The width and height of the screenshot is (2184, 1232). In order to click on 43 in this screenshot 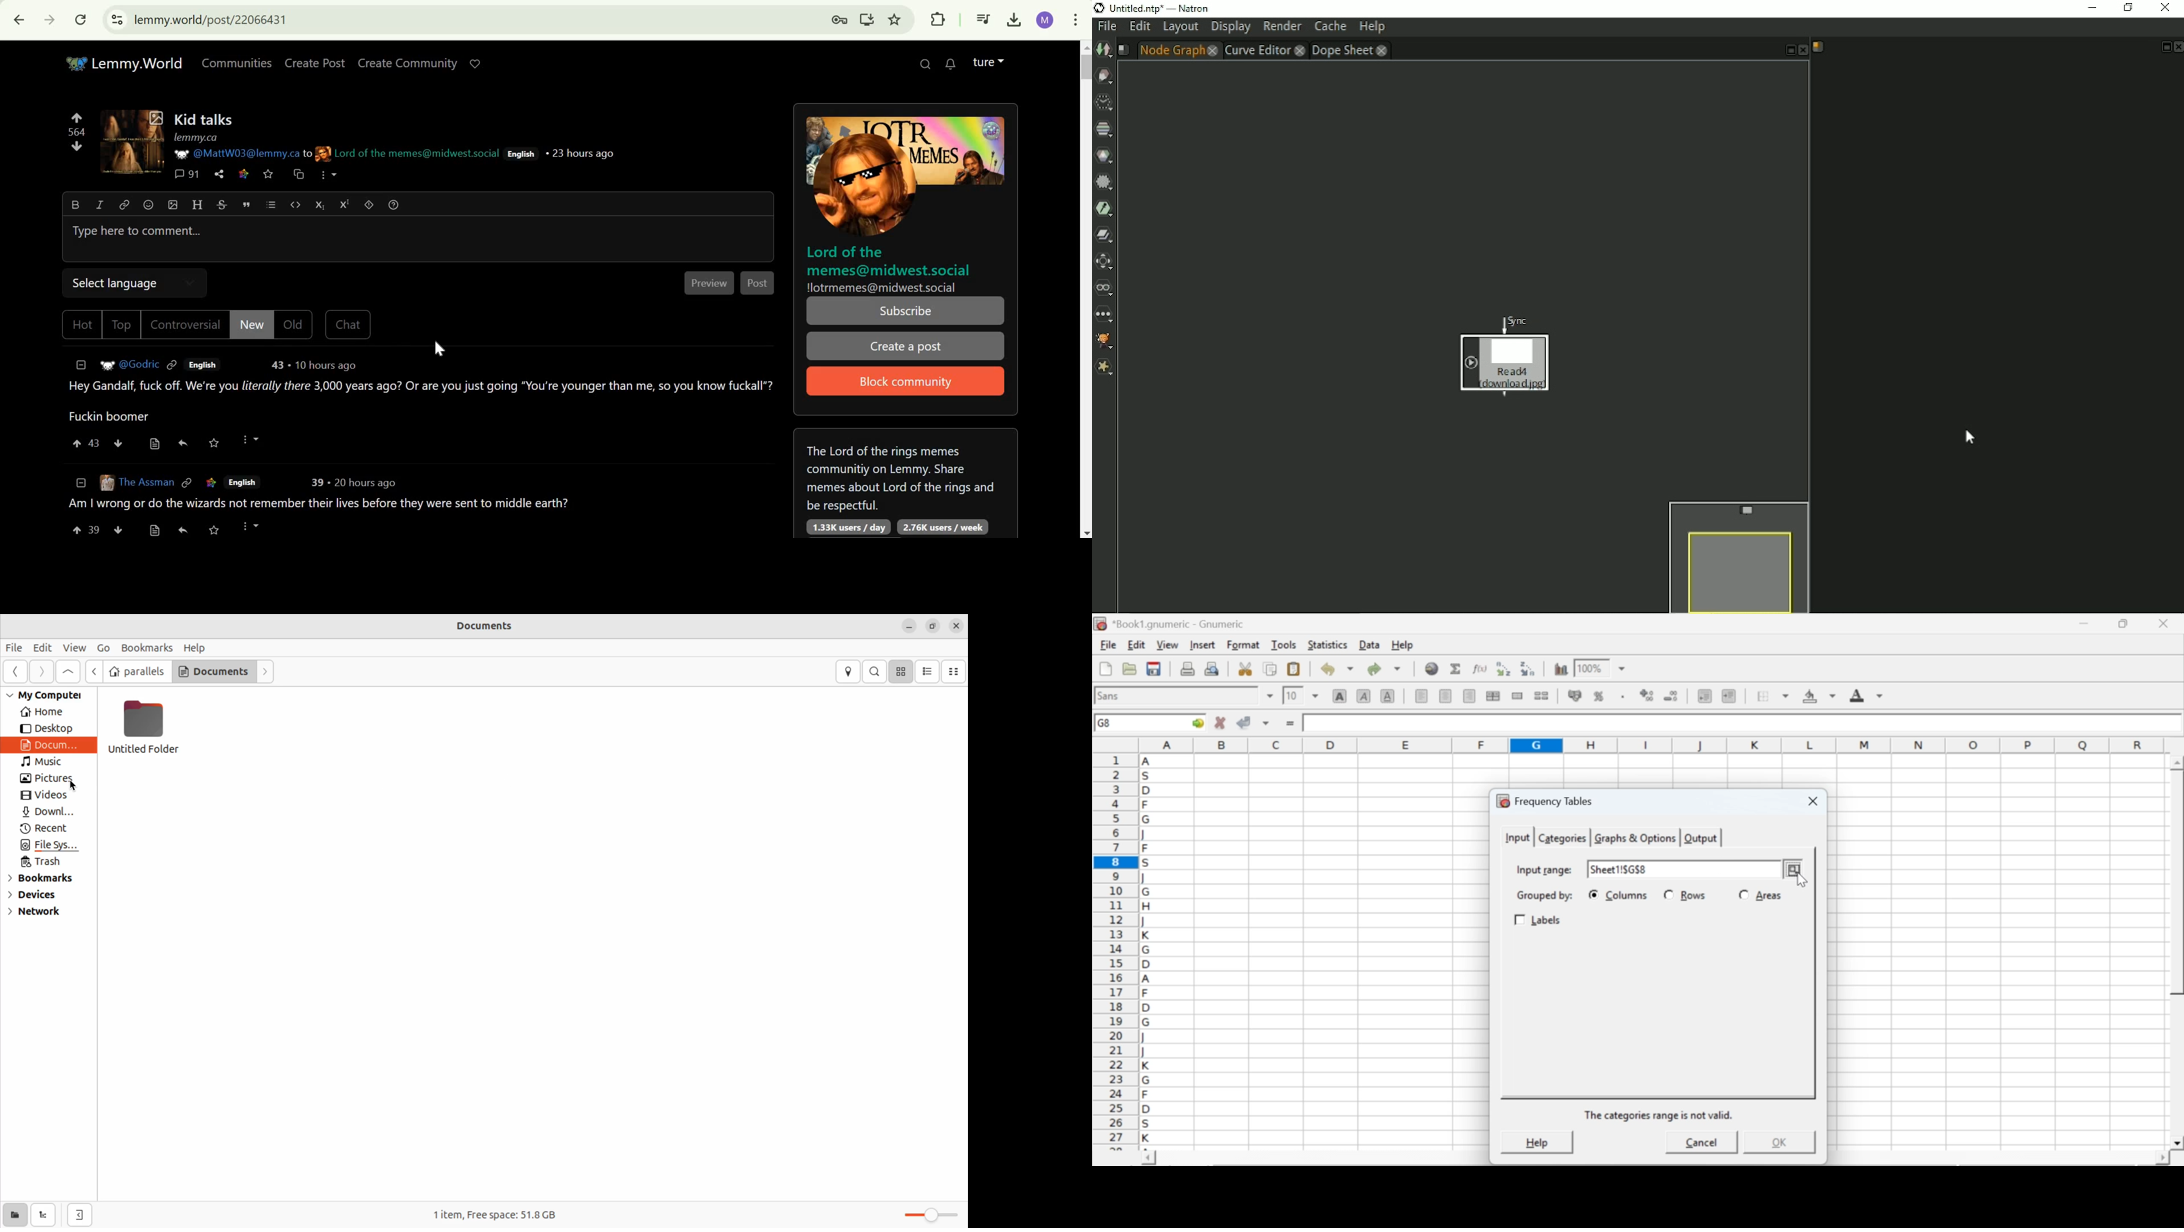, I will do `click(280, 365)`.